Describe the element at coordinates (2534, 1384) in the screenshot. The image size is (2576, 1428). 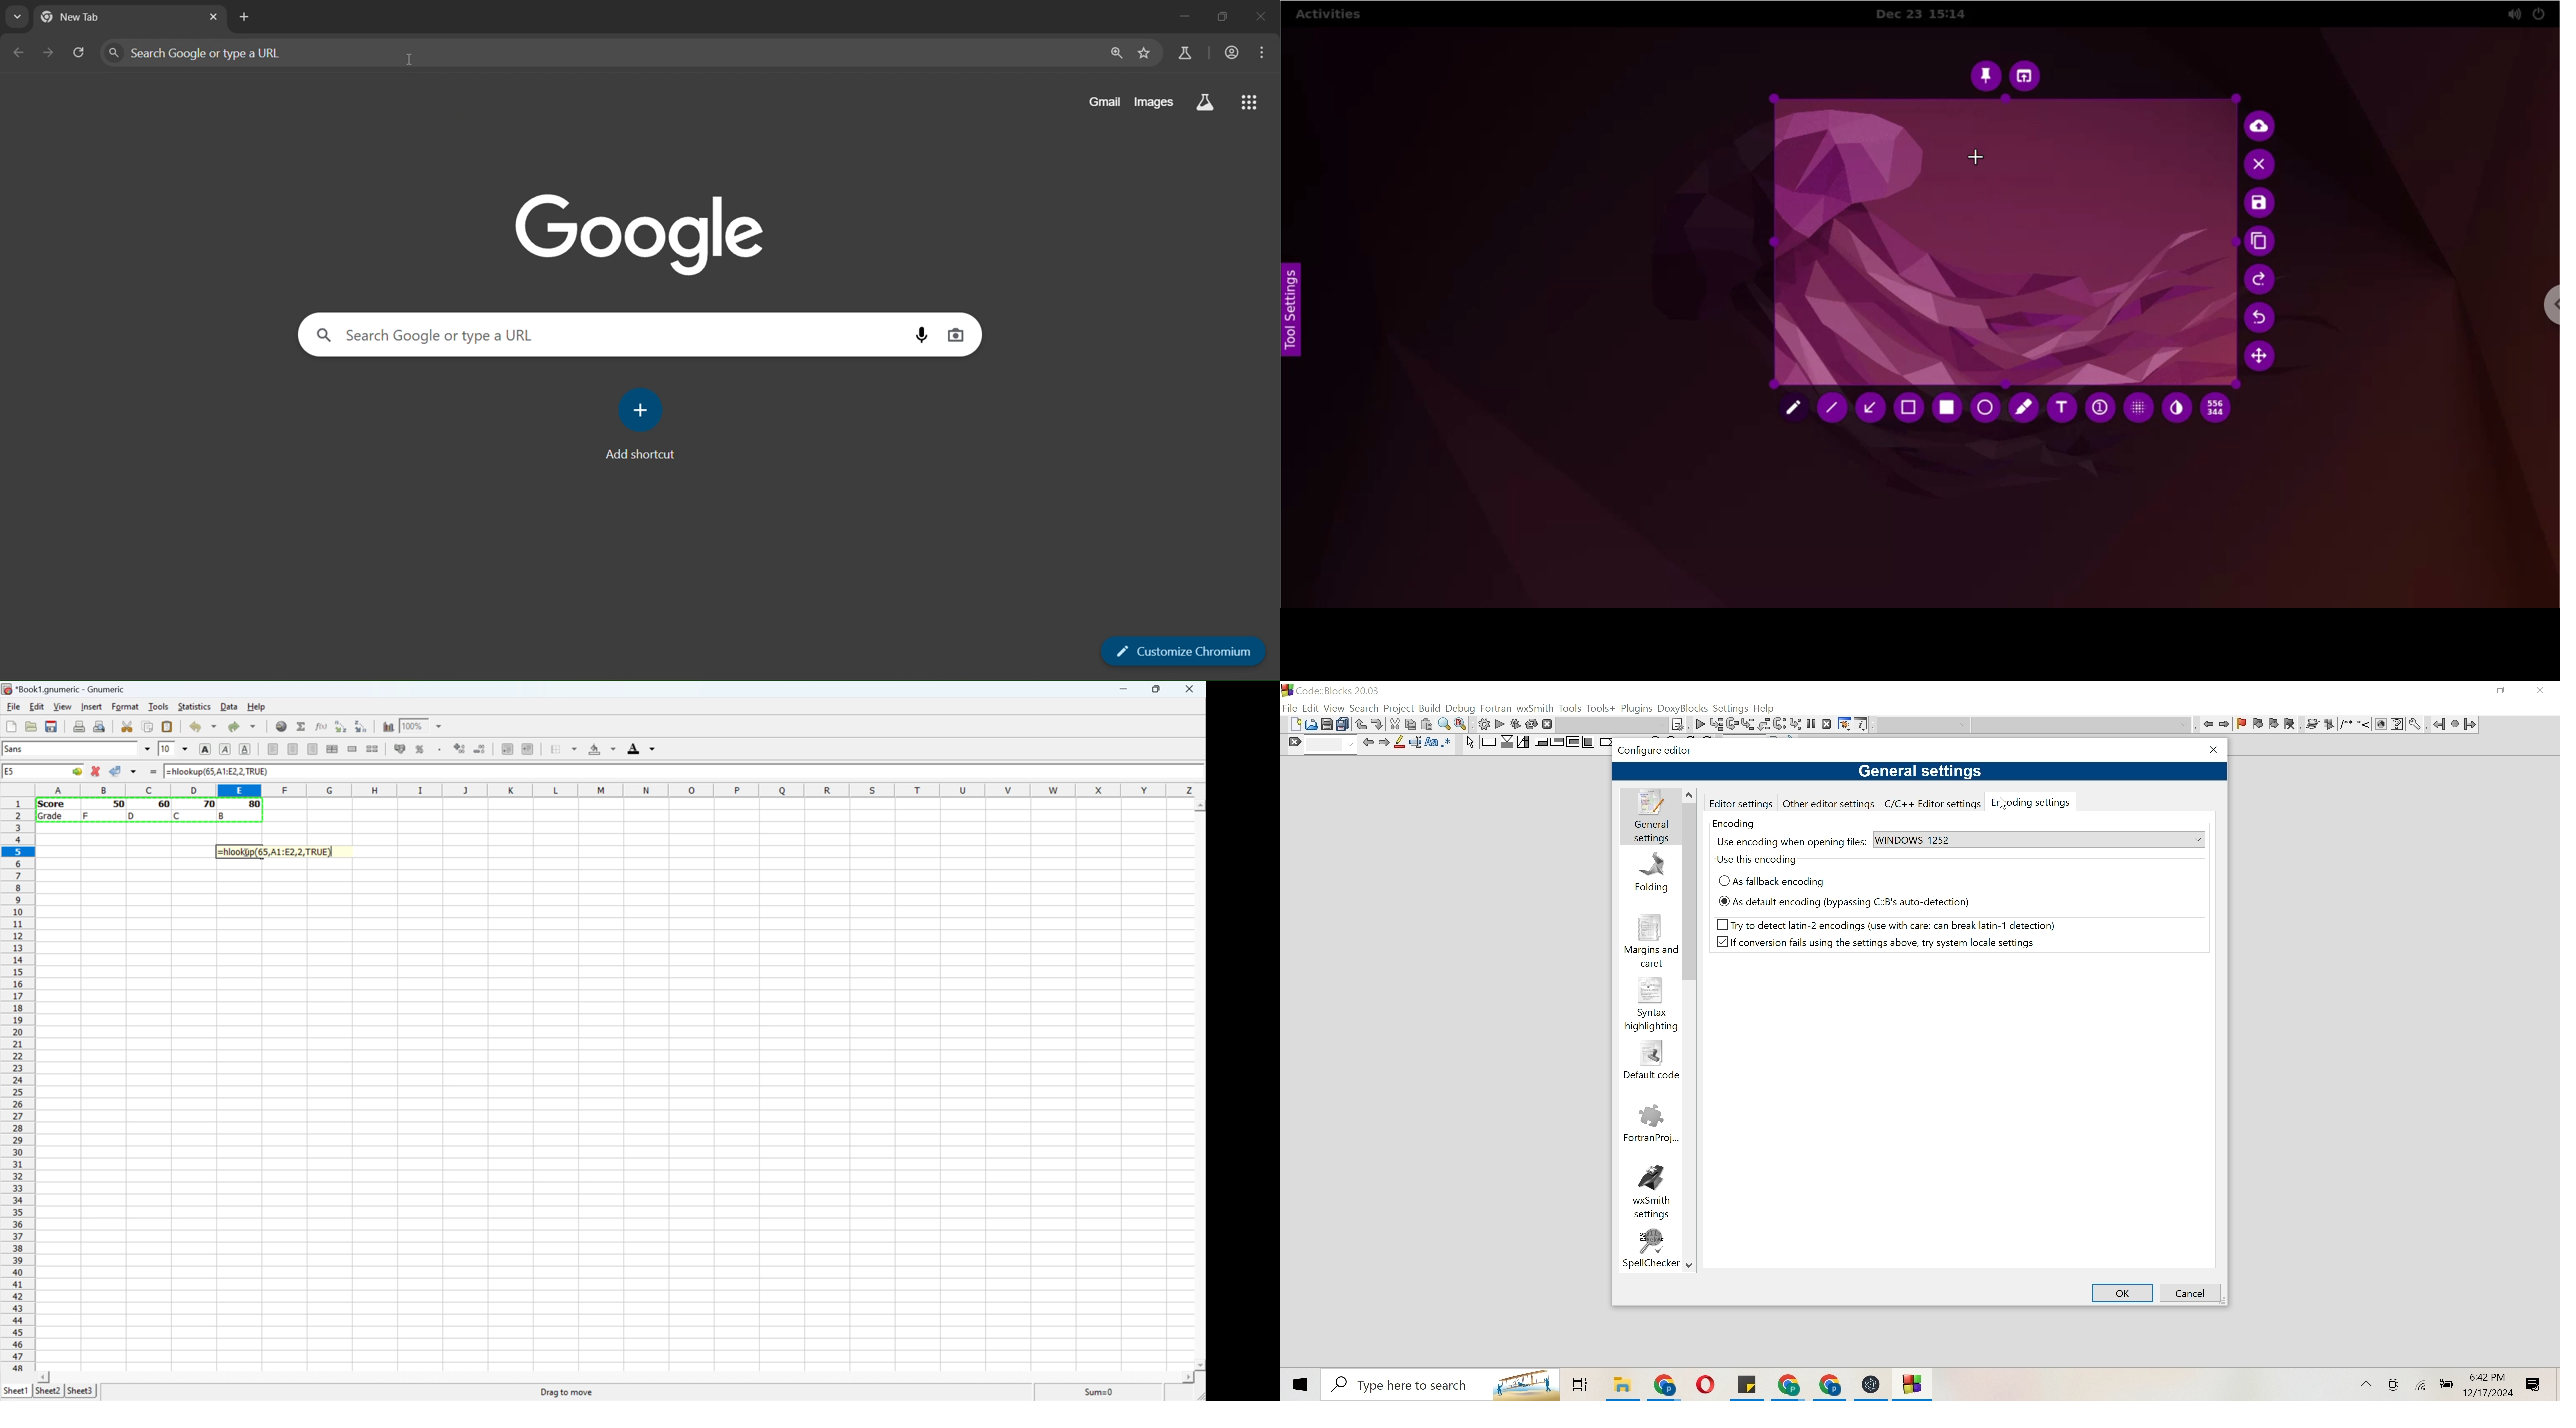
I see `Message` at that location.